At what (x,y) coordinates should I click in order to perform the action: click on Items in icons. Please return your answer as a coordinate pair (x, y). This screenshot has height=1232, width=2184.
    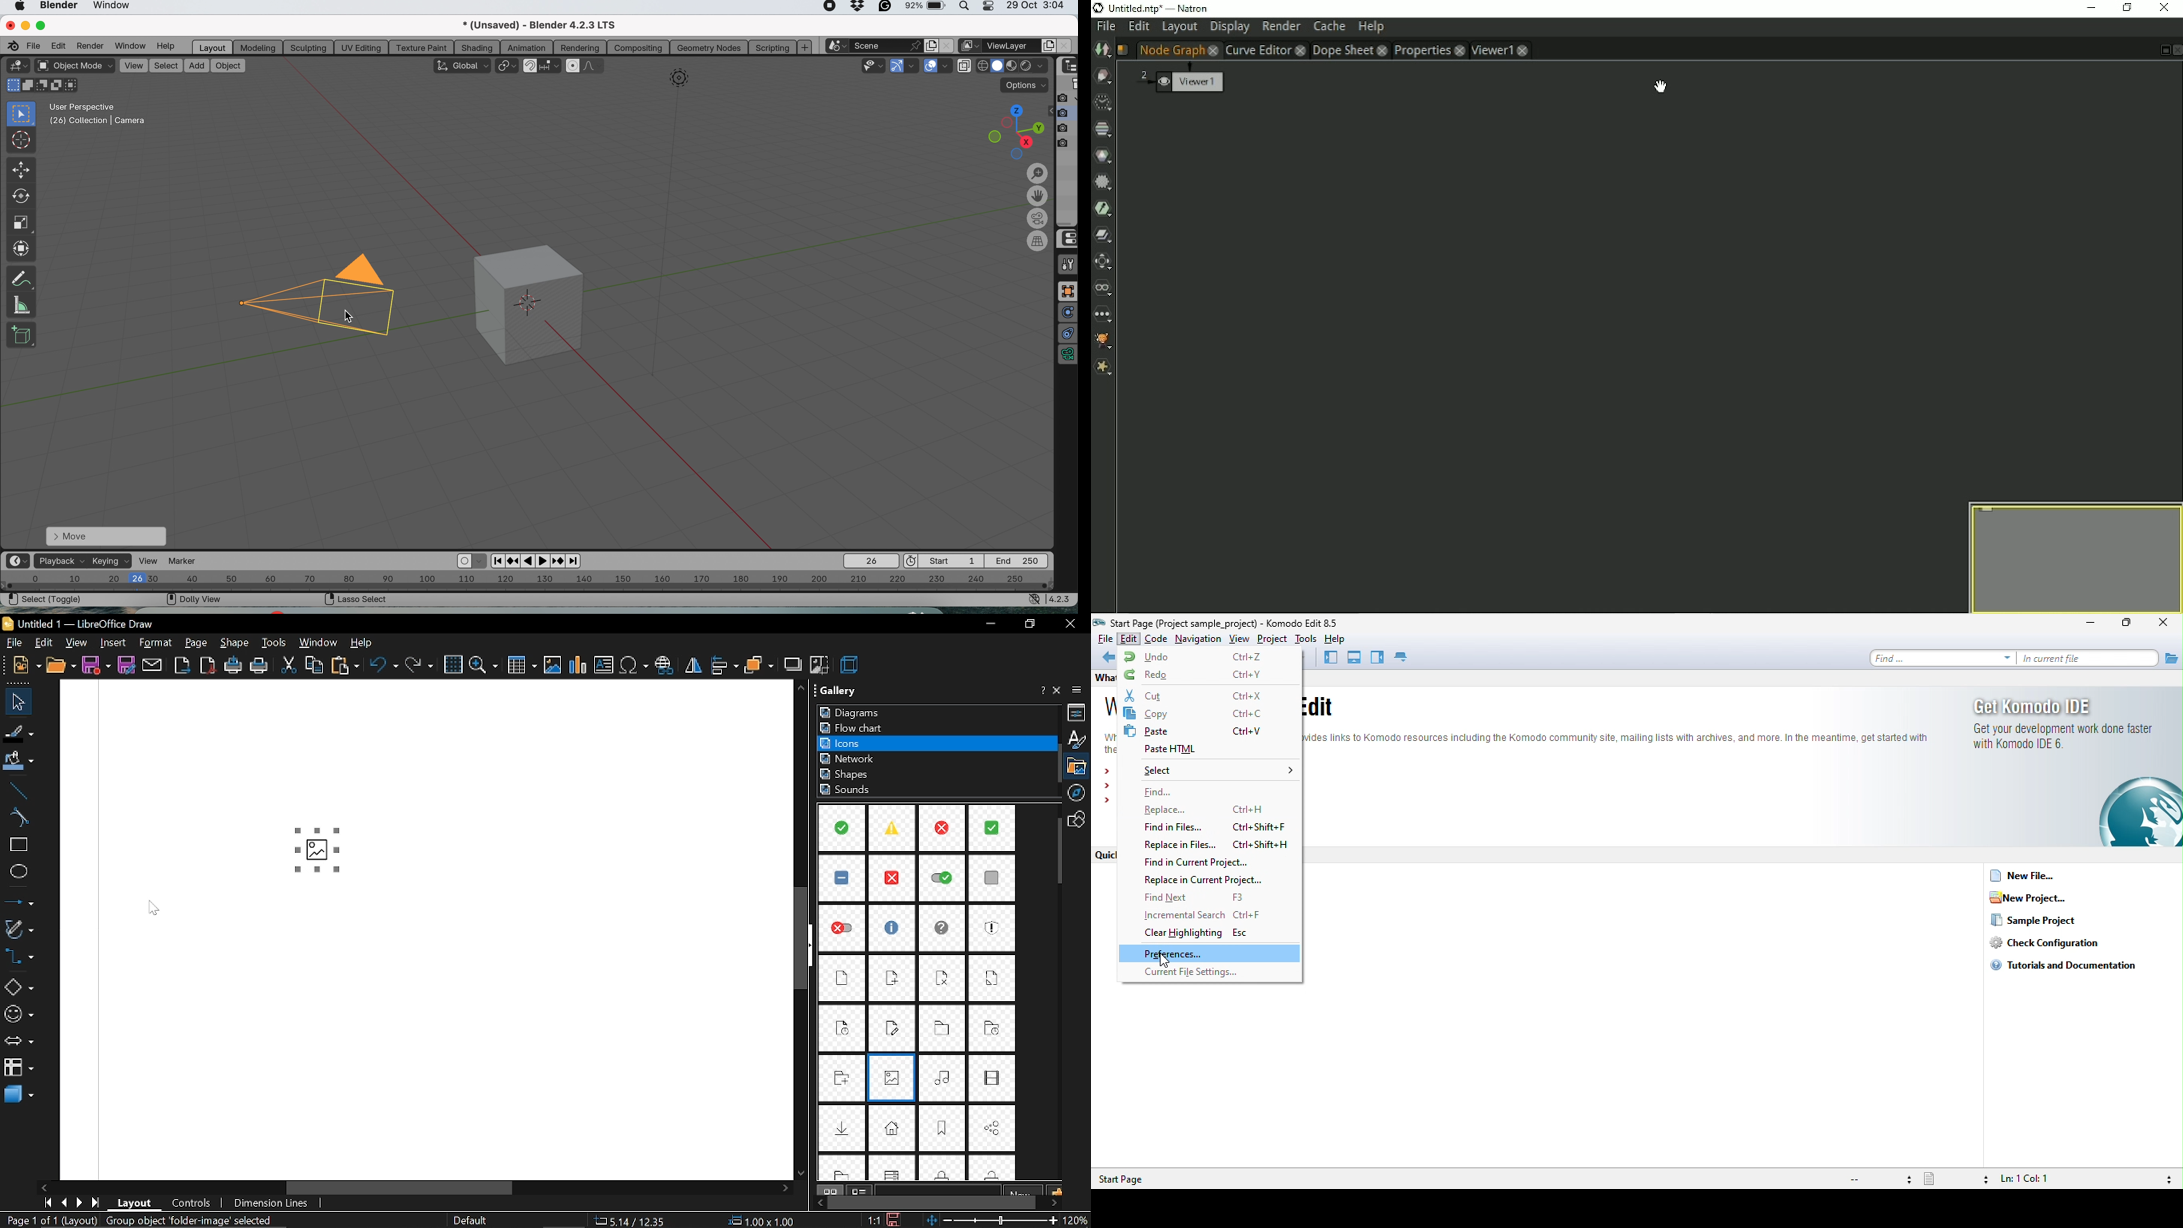
    Looking at the image, I should click on (919, 993).